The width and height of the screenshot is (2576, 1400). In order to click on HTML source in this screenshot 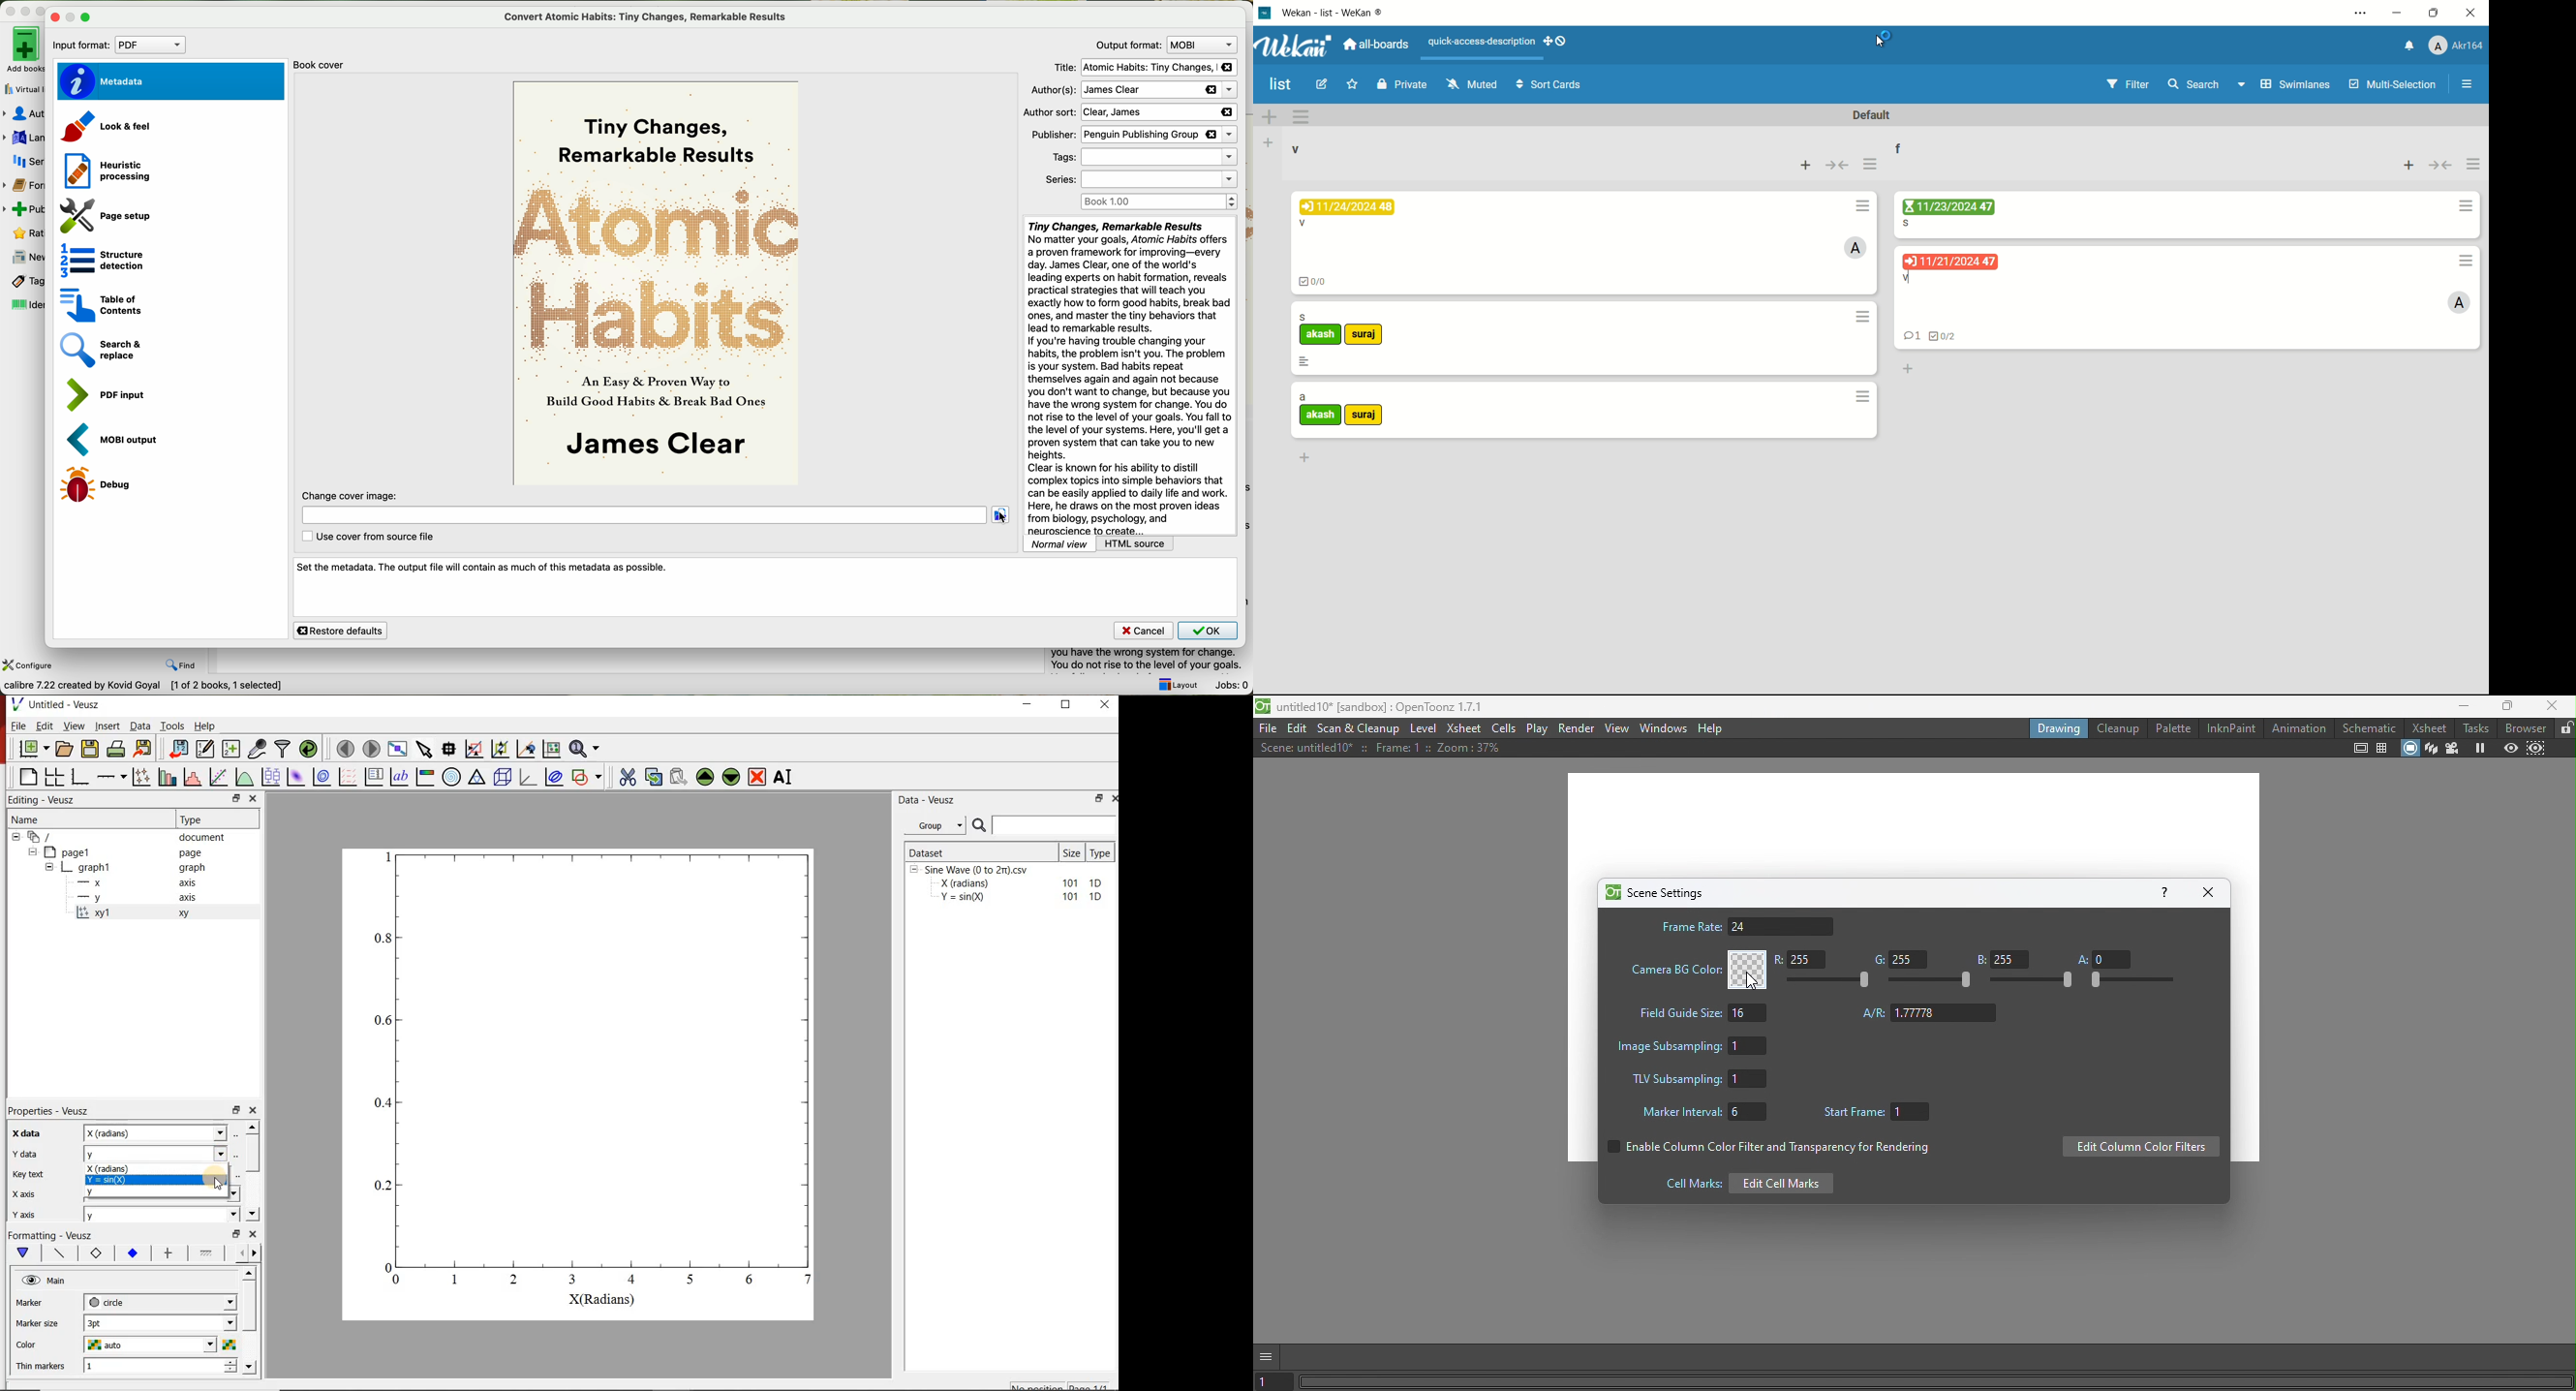, I will do `click(1137, 544)`.